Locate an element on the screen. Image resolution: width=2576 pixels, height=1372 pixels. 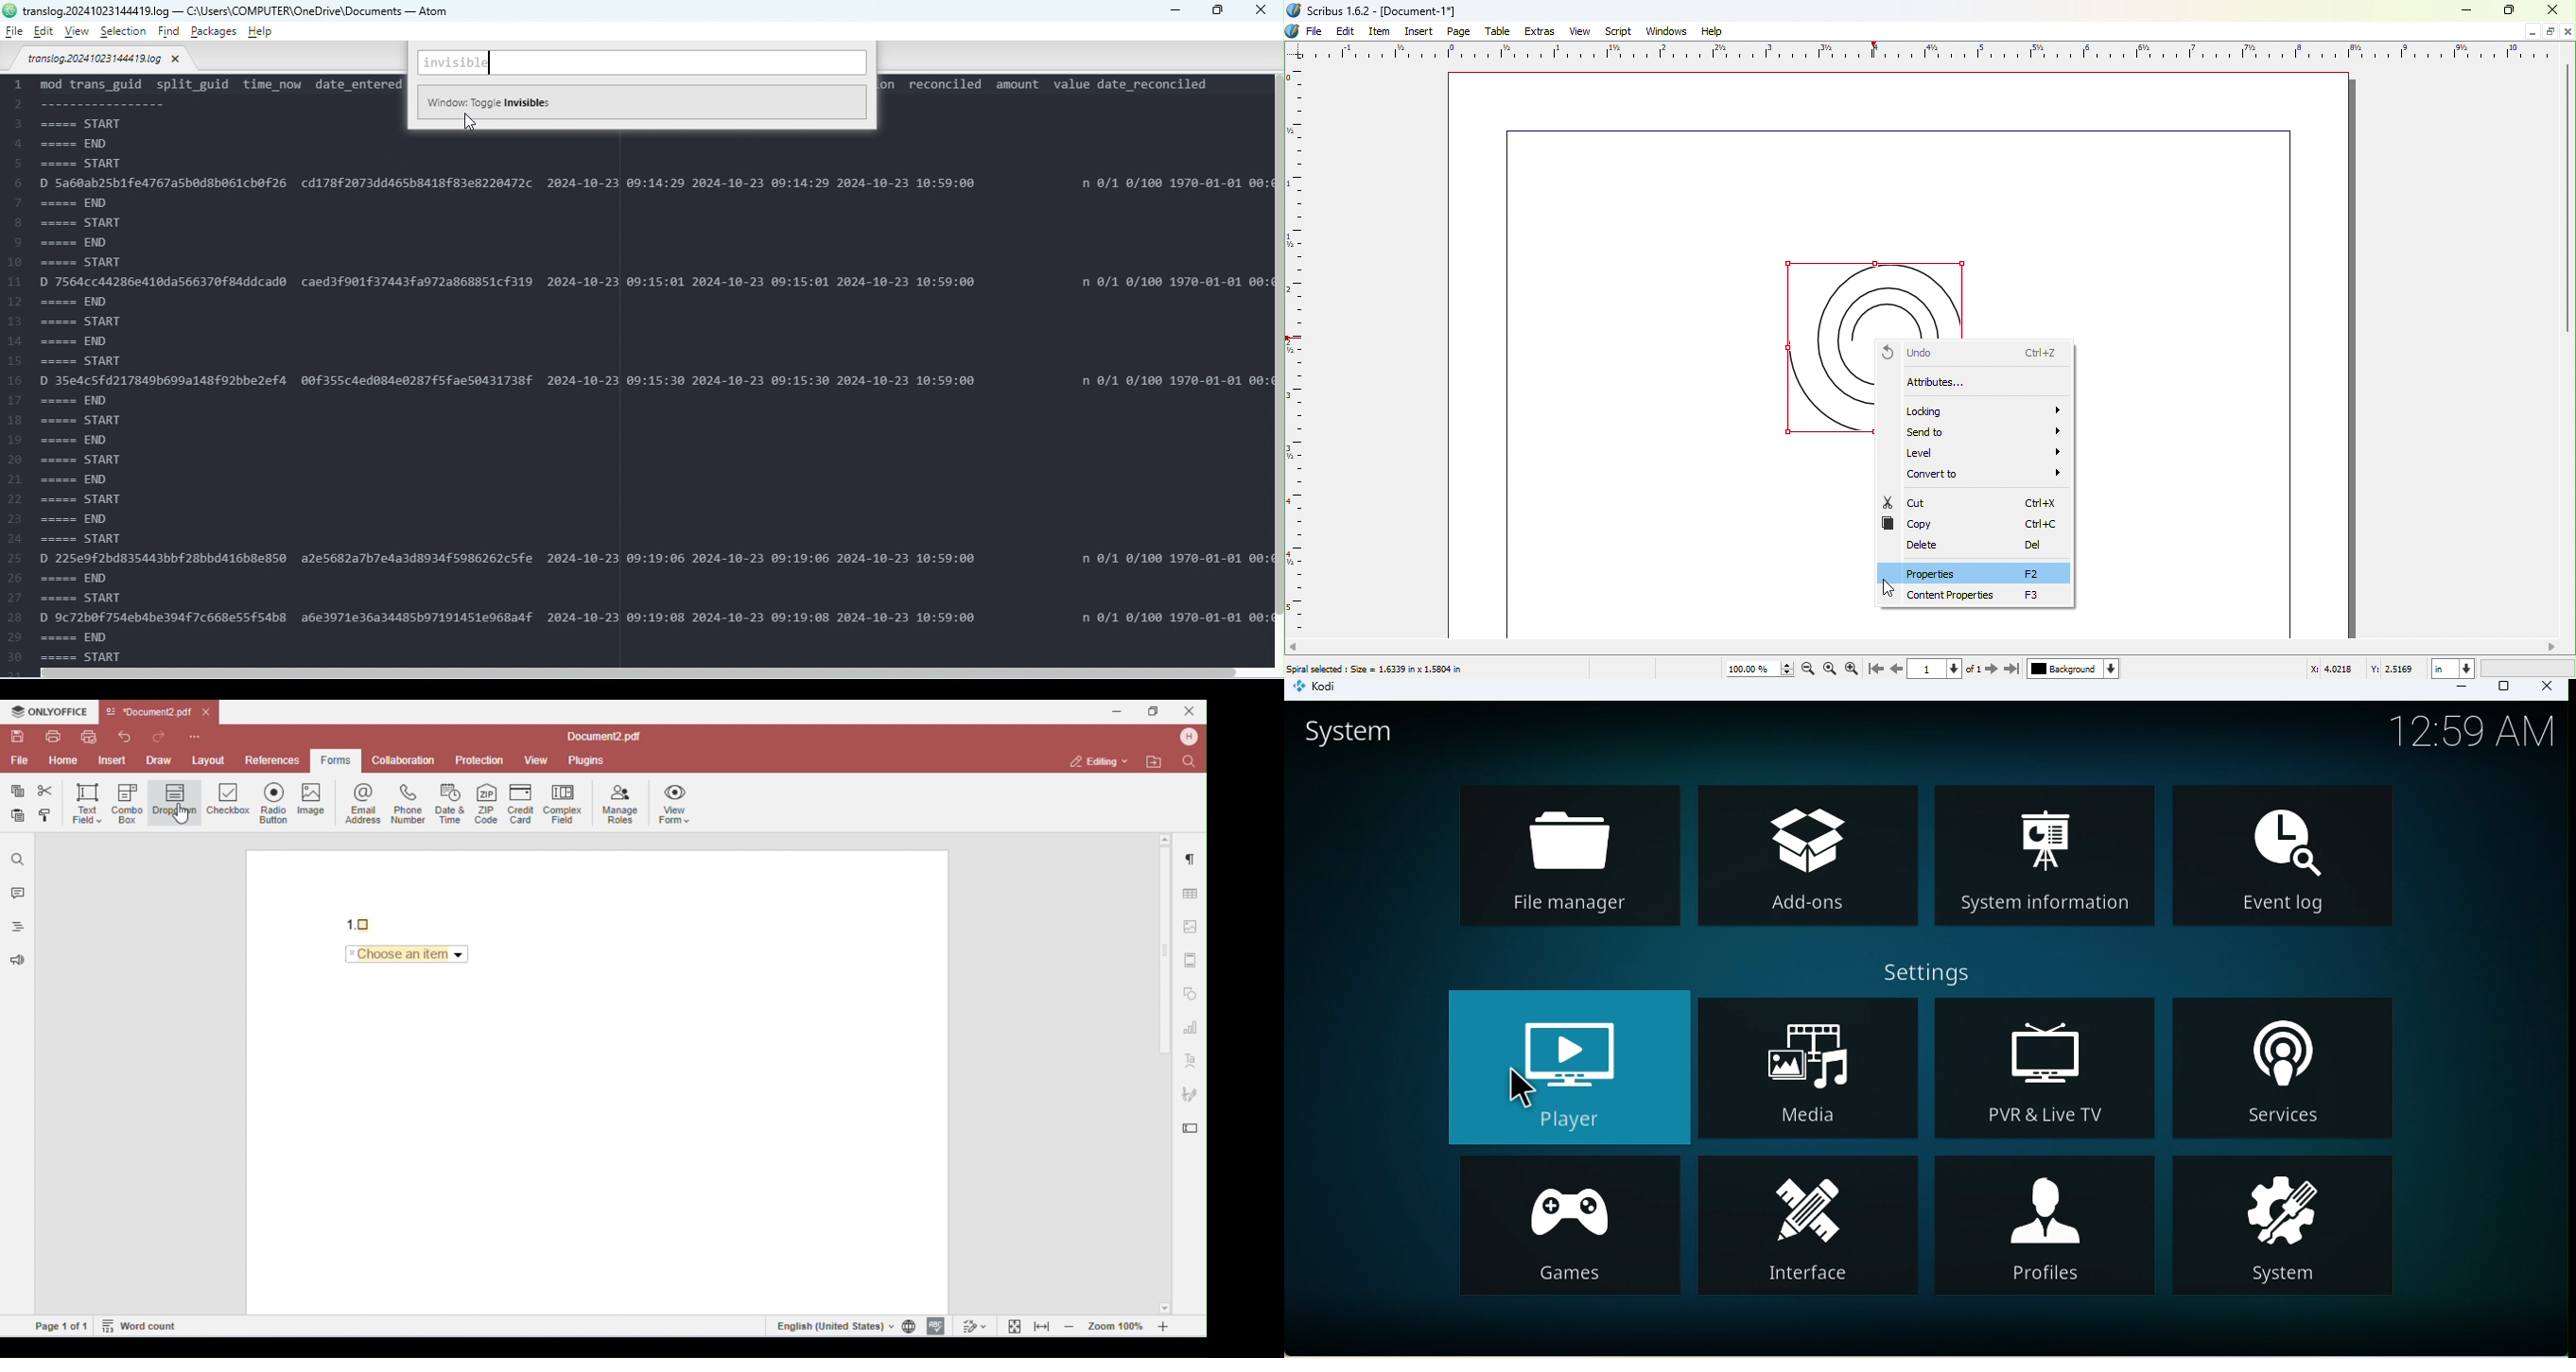
Minimize is located at coordinates (2531, 32).